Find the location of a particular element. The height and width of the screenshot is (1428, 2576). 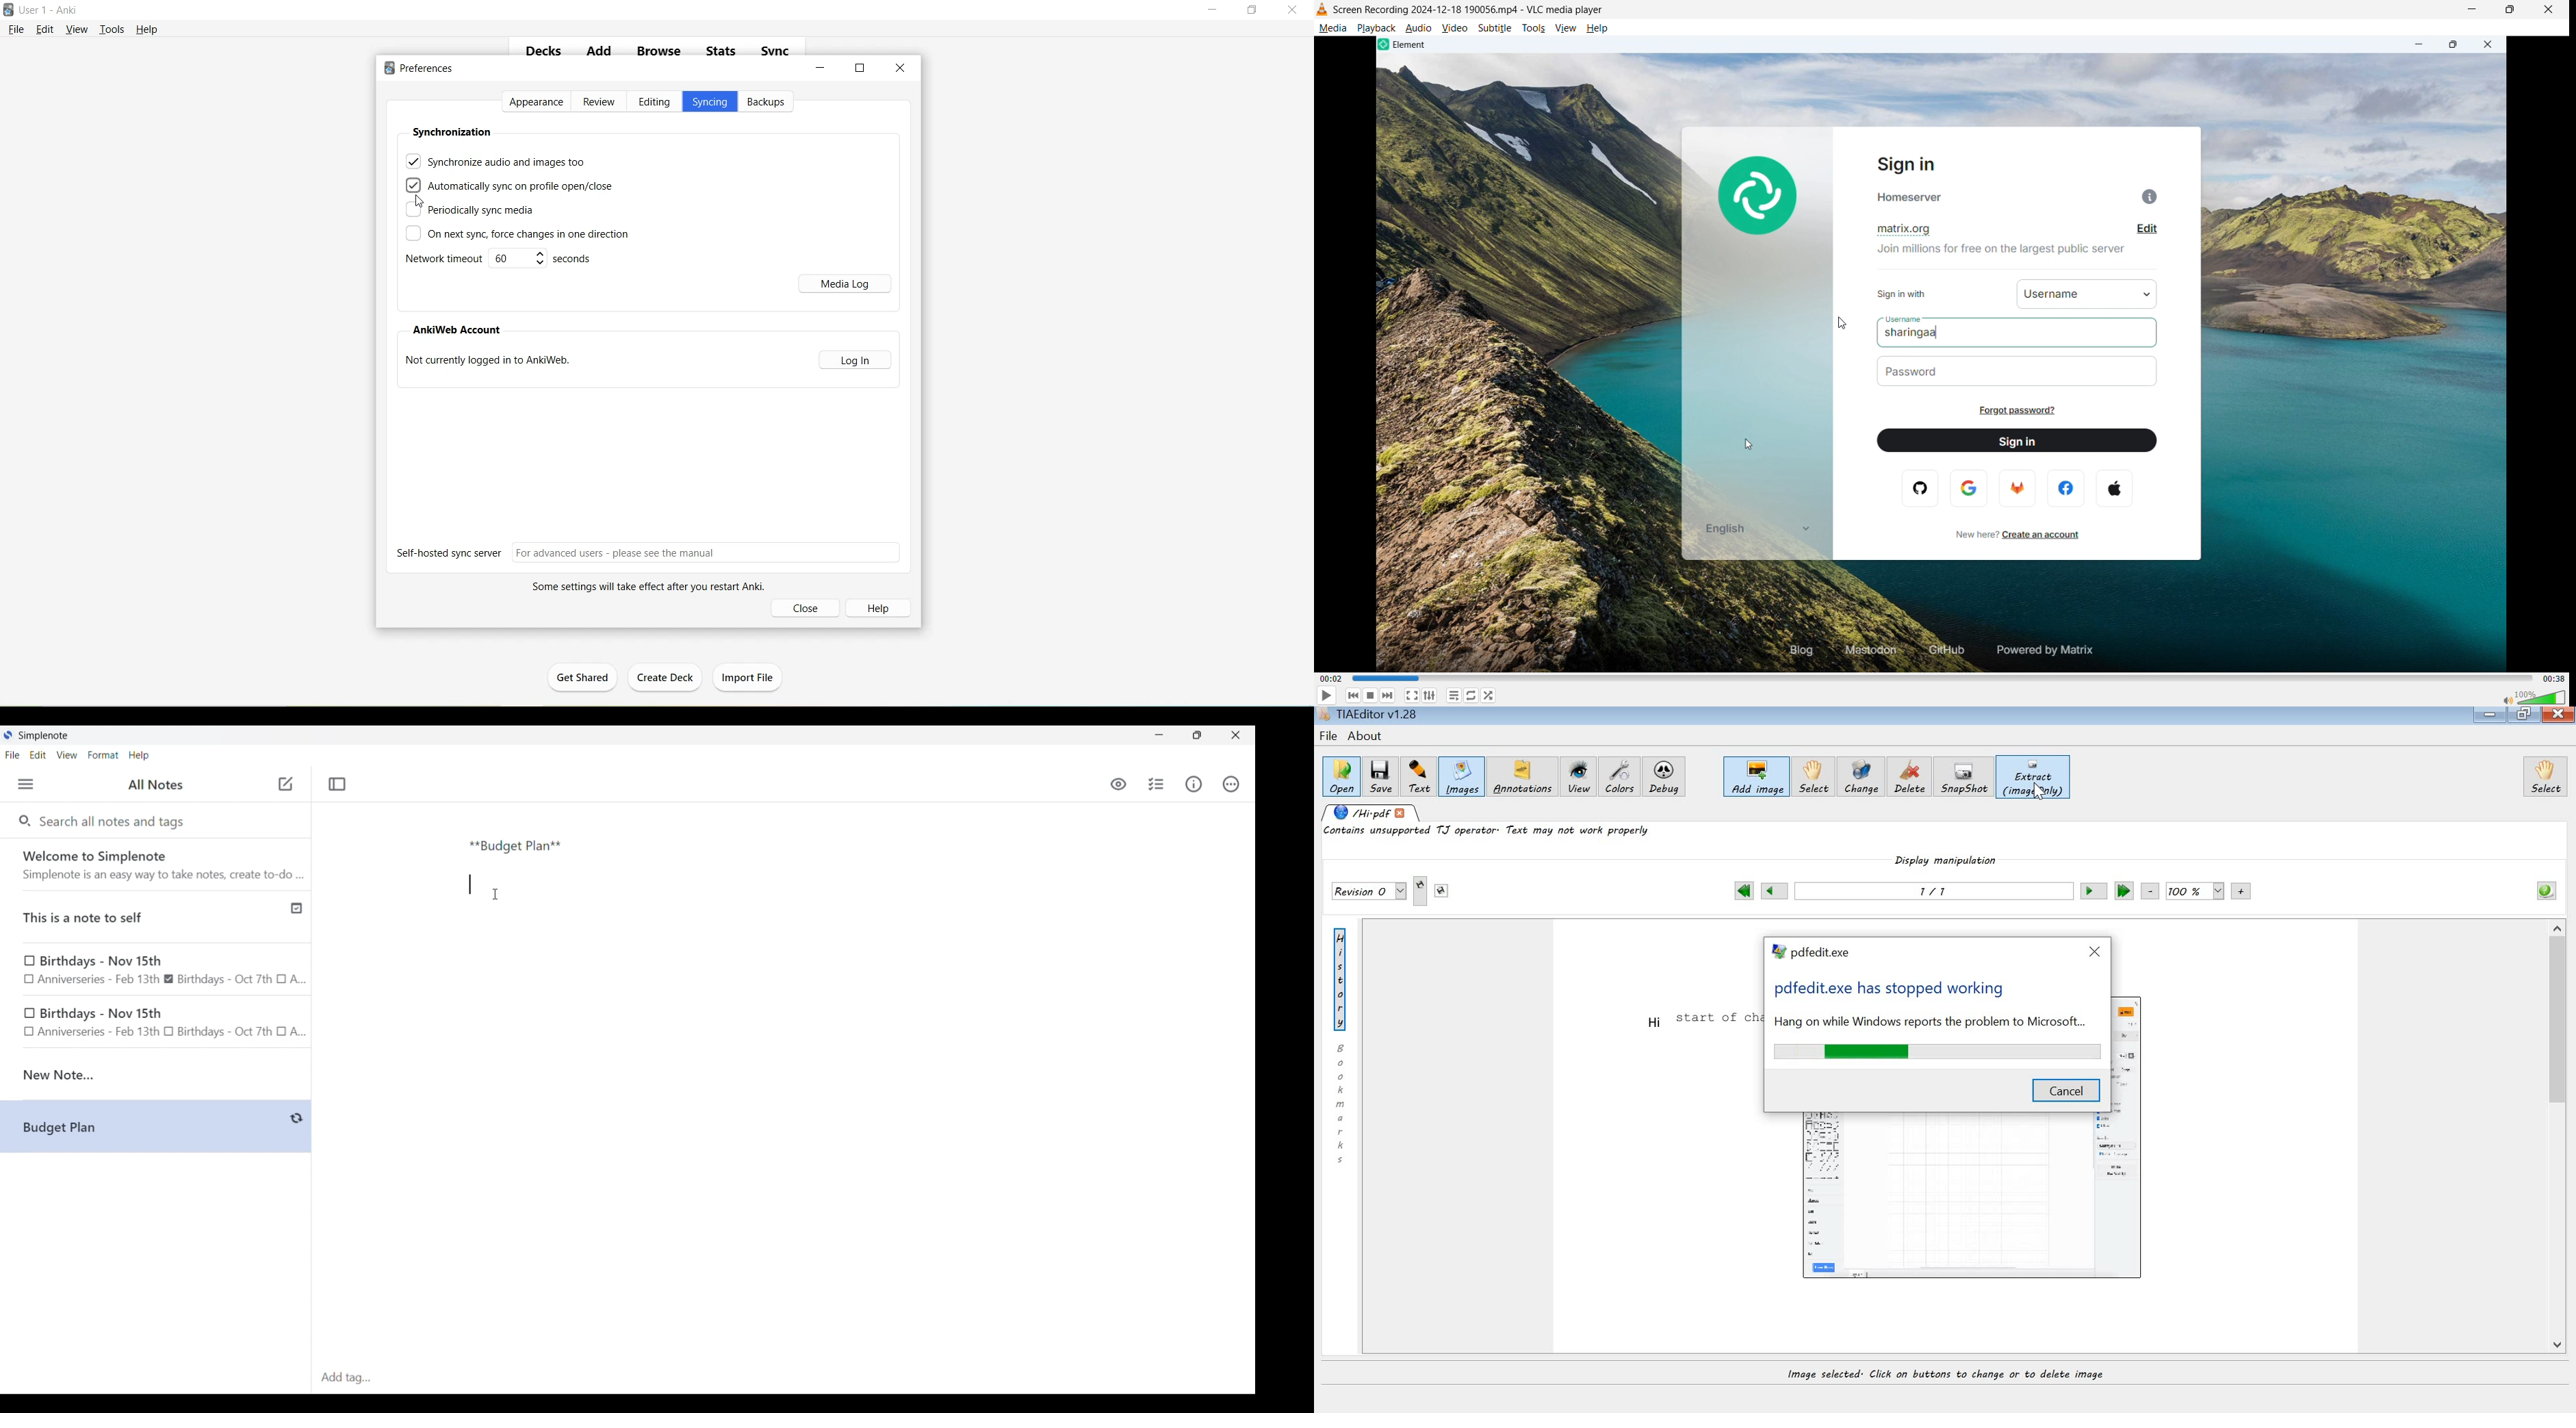

File menu is located at coordinates (12, 754).